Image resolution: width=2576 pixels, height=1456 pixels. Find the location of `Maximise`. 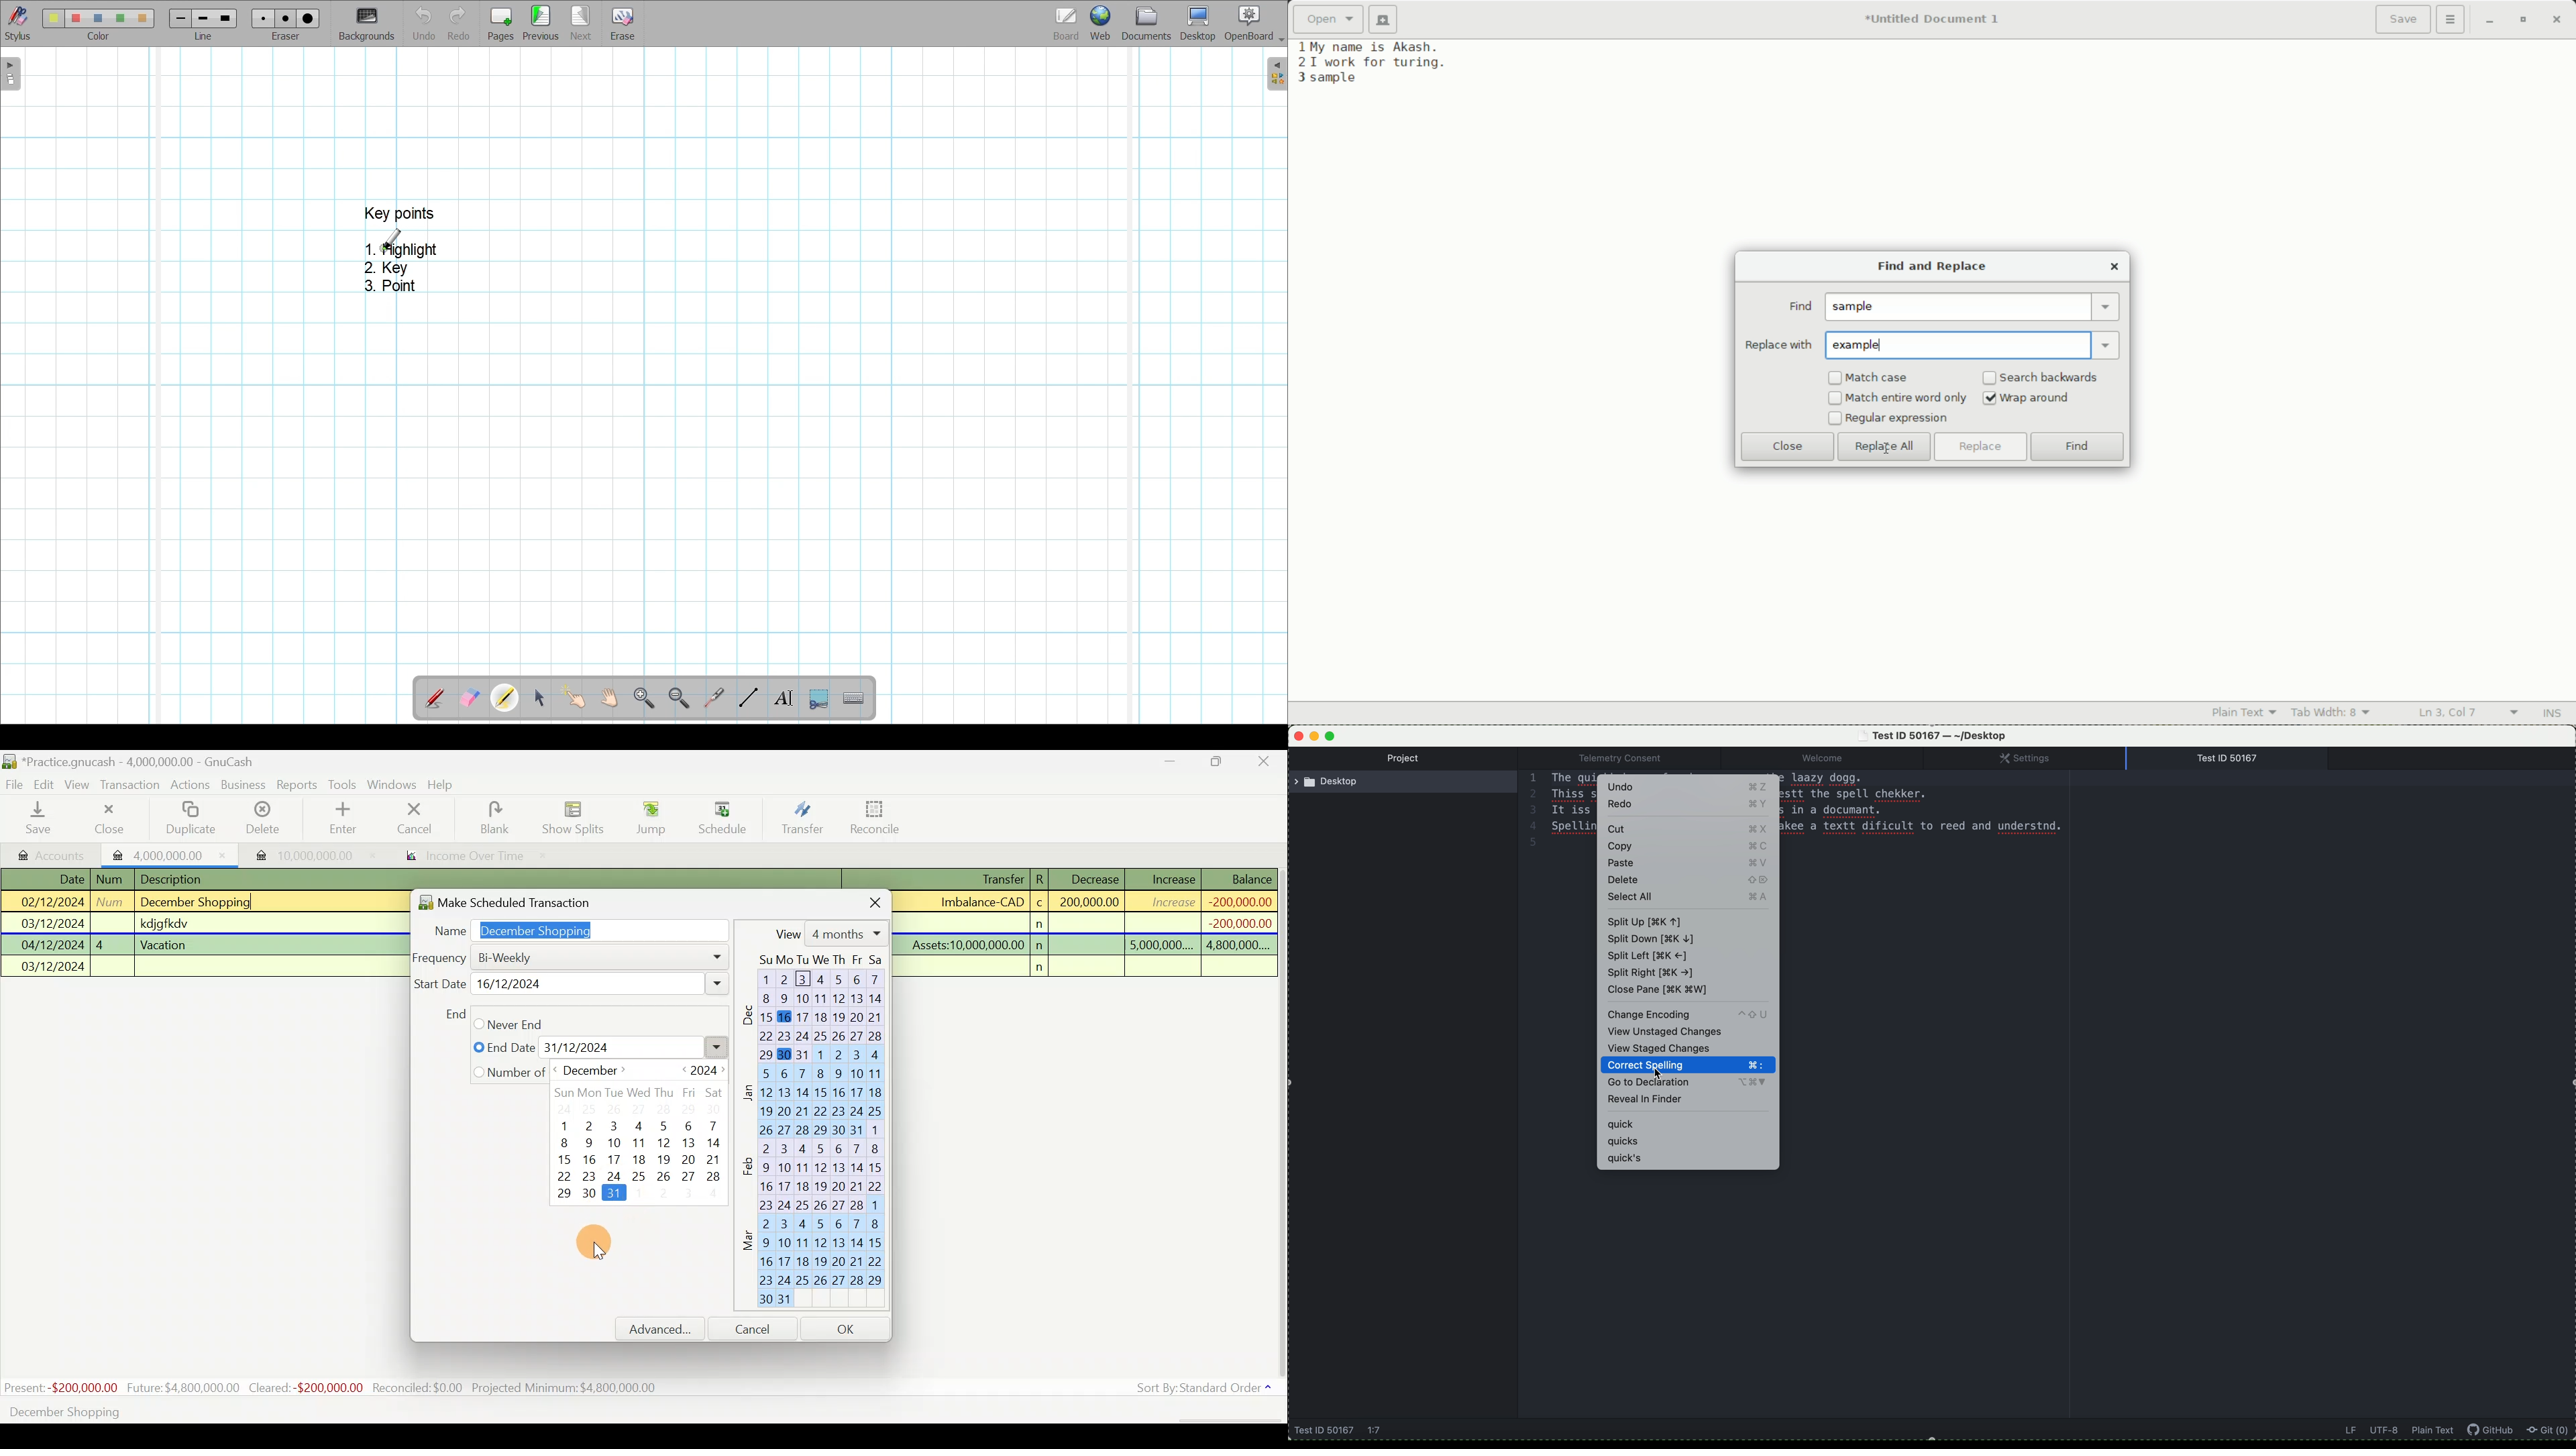

Maximise is located at coordinates (1218, 763).